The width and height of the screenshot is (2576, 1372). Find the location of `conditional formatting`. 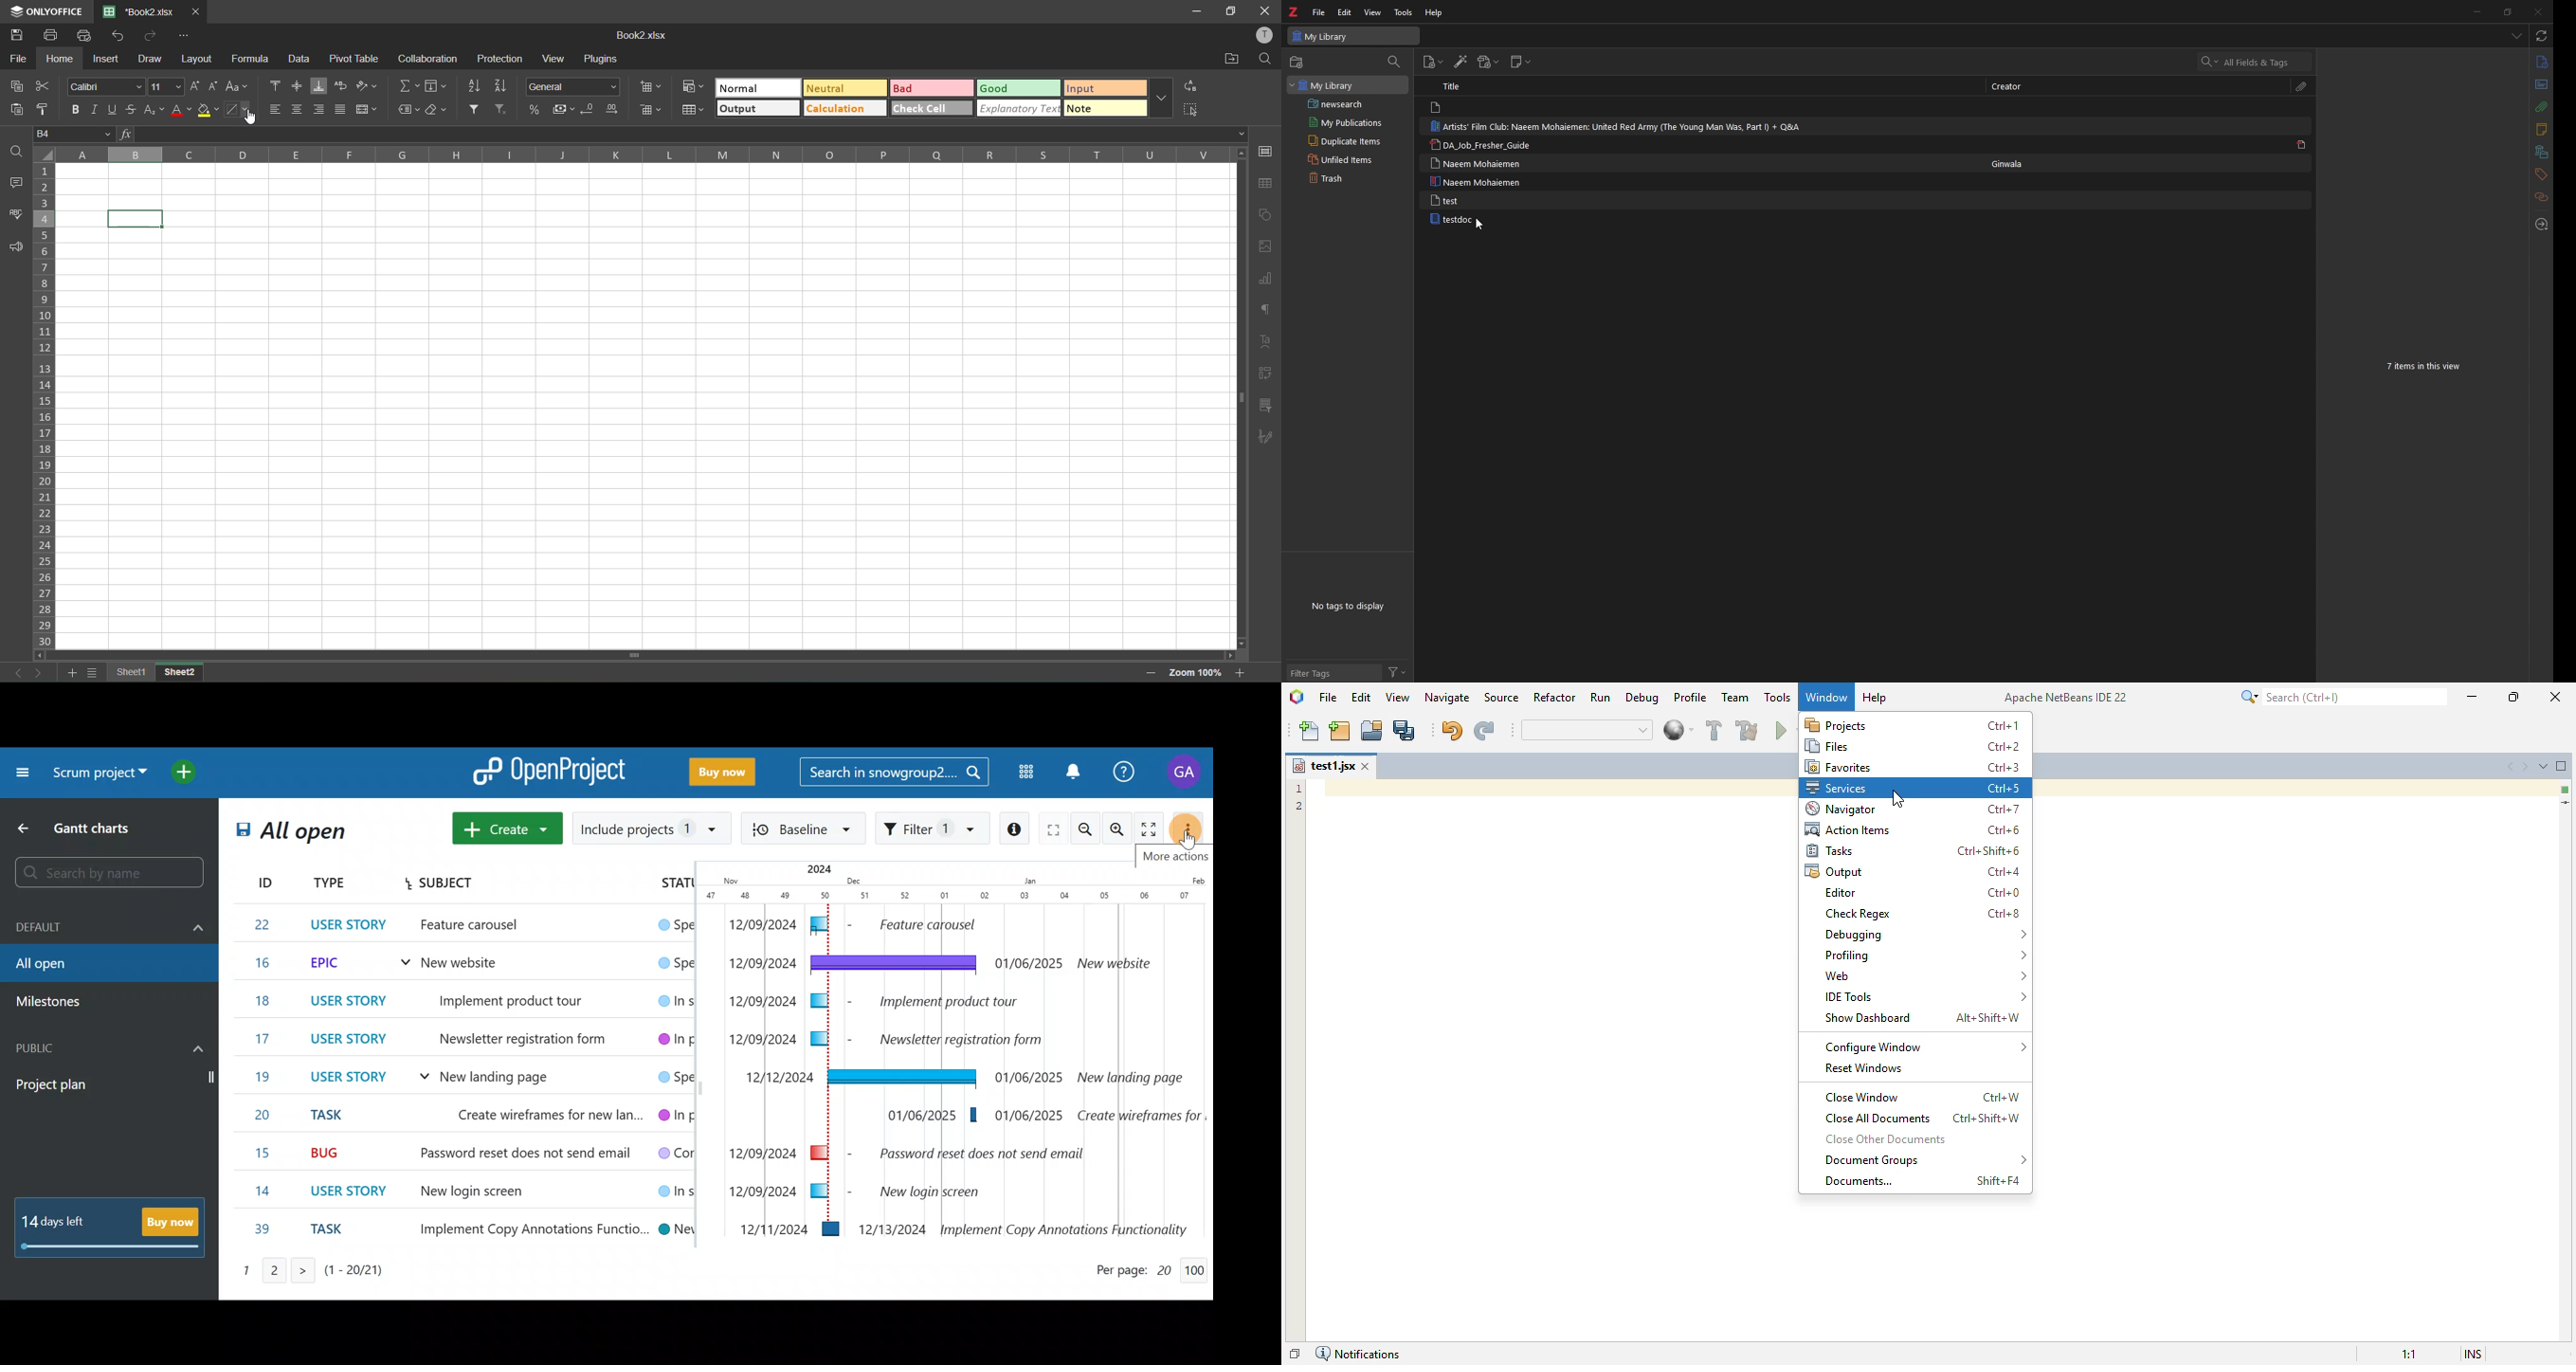

conditional formatting is located at coordinates (696, 88).